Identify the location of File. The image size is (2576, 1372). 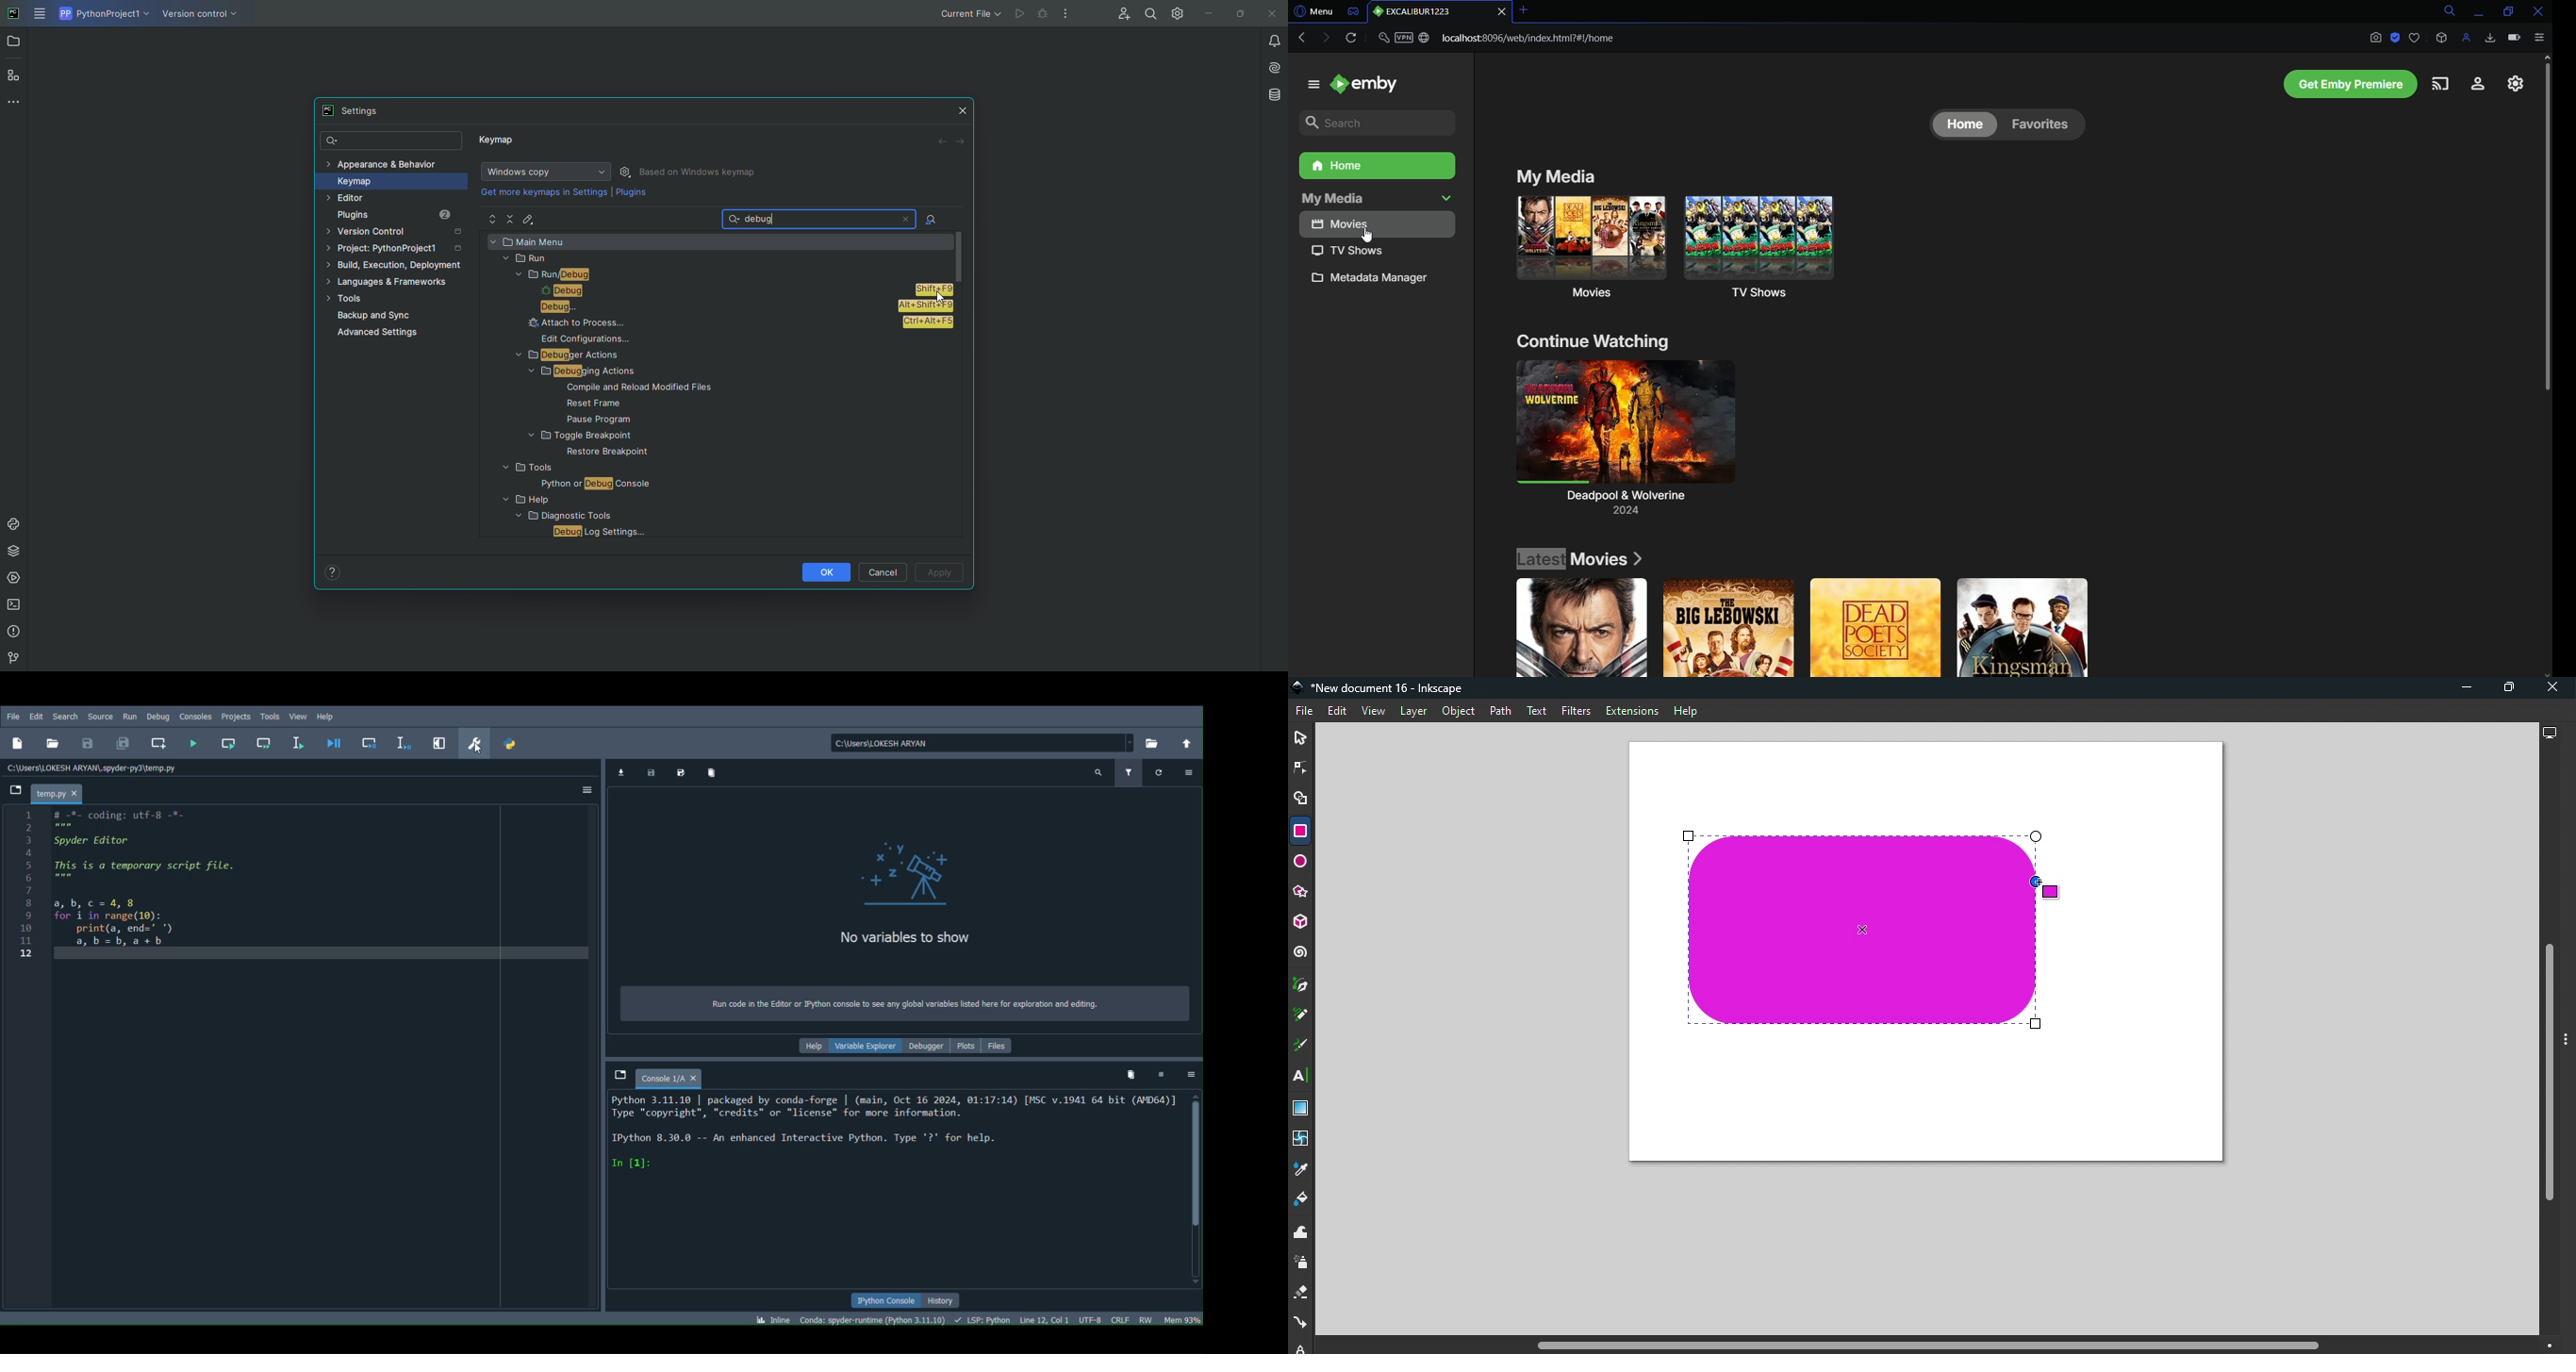
(1307, 712).